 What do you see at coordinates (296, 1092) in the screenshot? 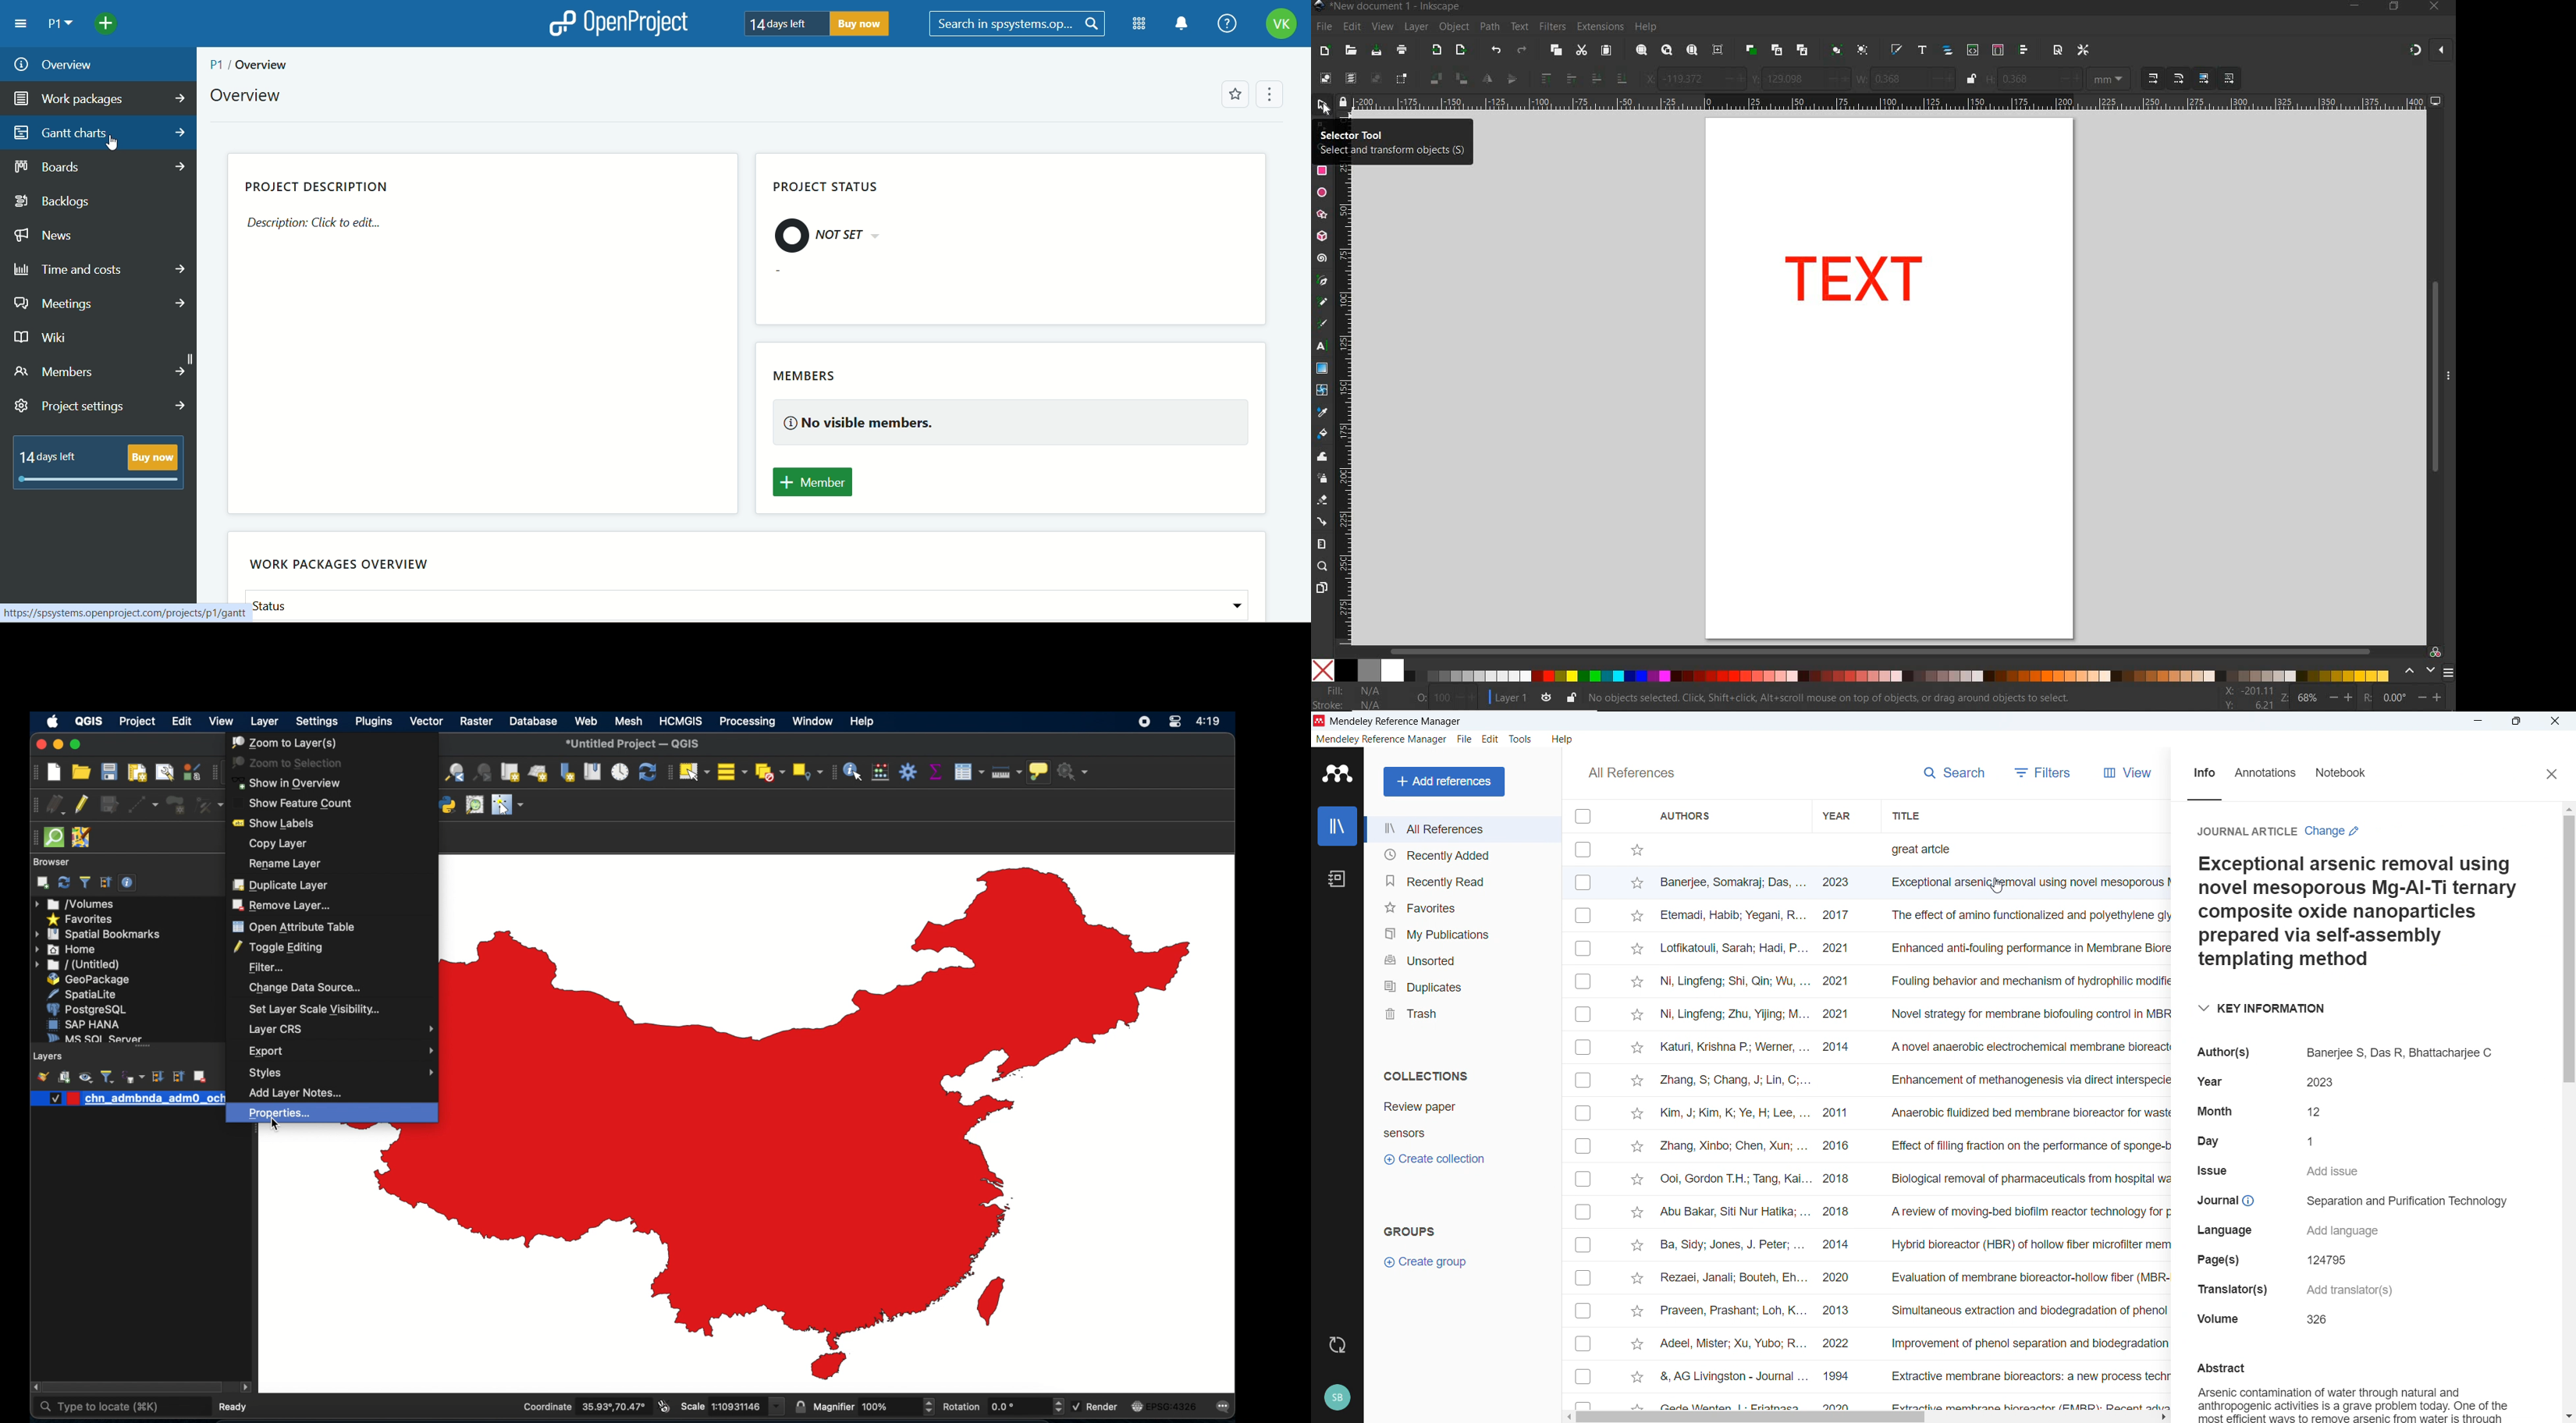
I see `add layer notes` at bounding box center [296, 1092].